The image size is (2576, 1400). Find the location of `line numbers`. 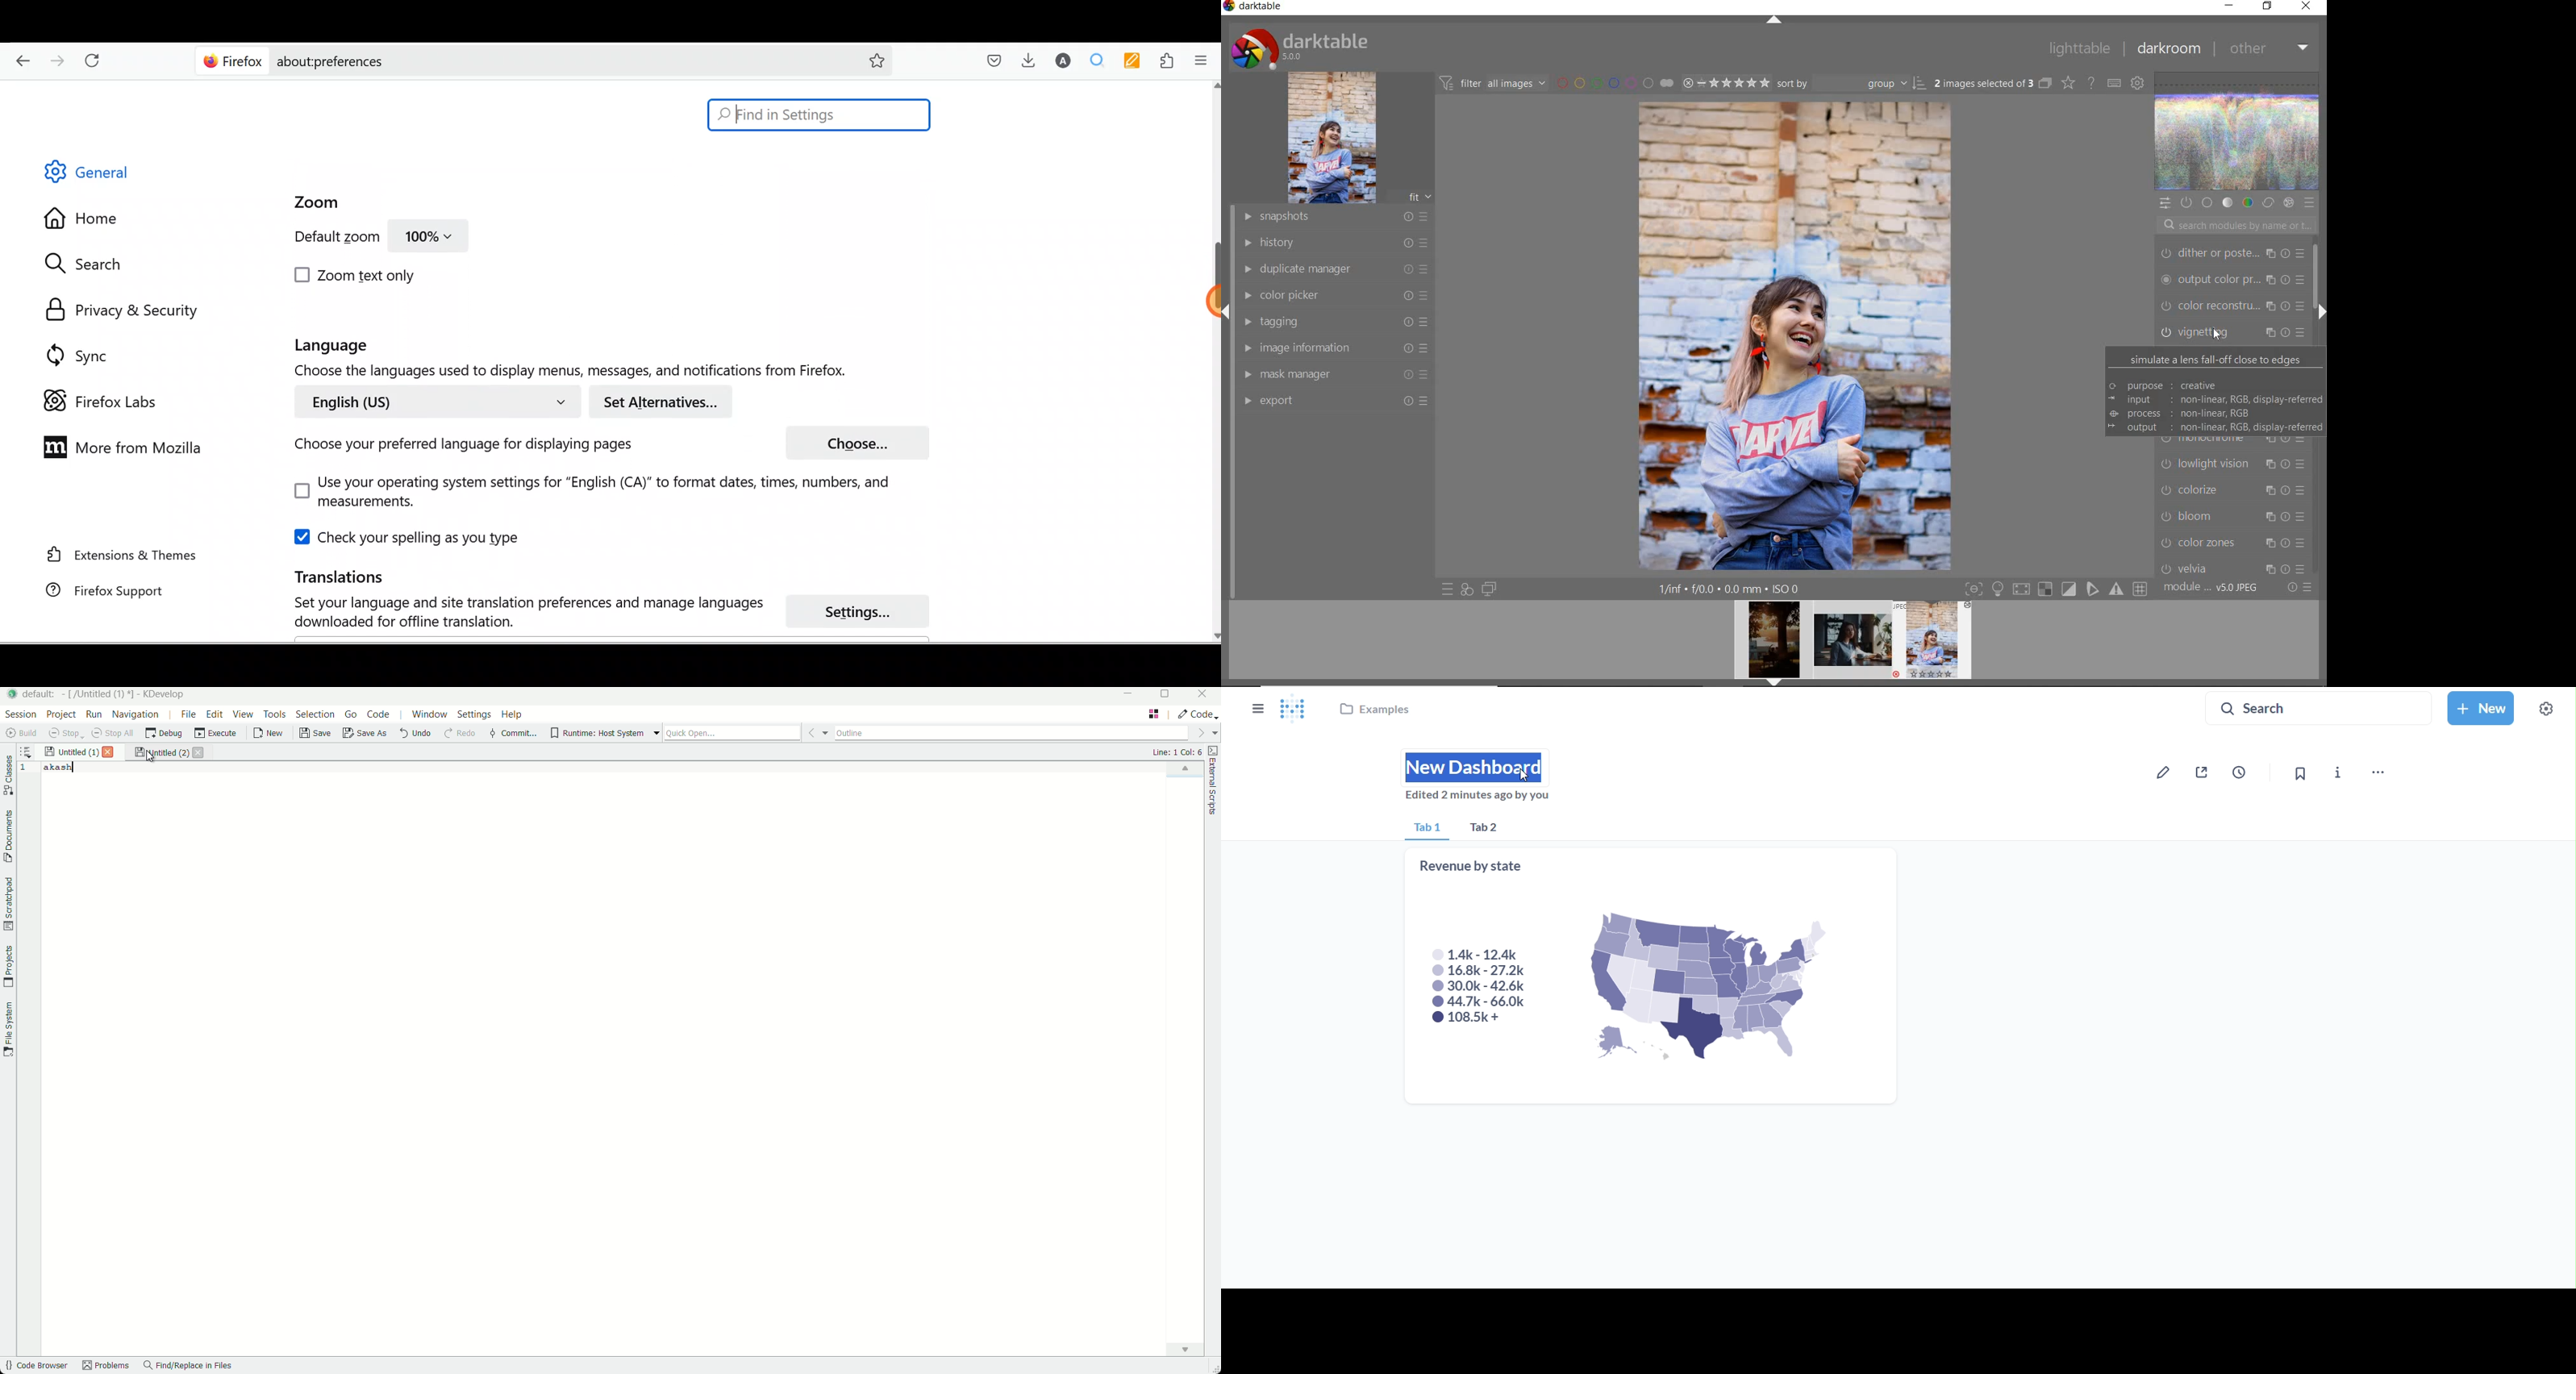

line numbers is located at coordinates (28, 770).